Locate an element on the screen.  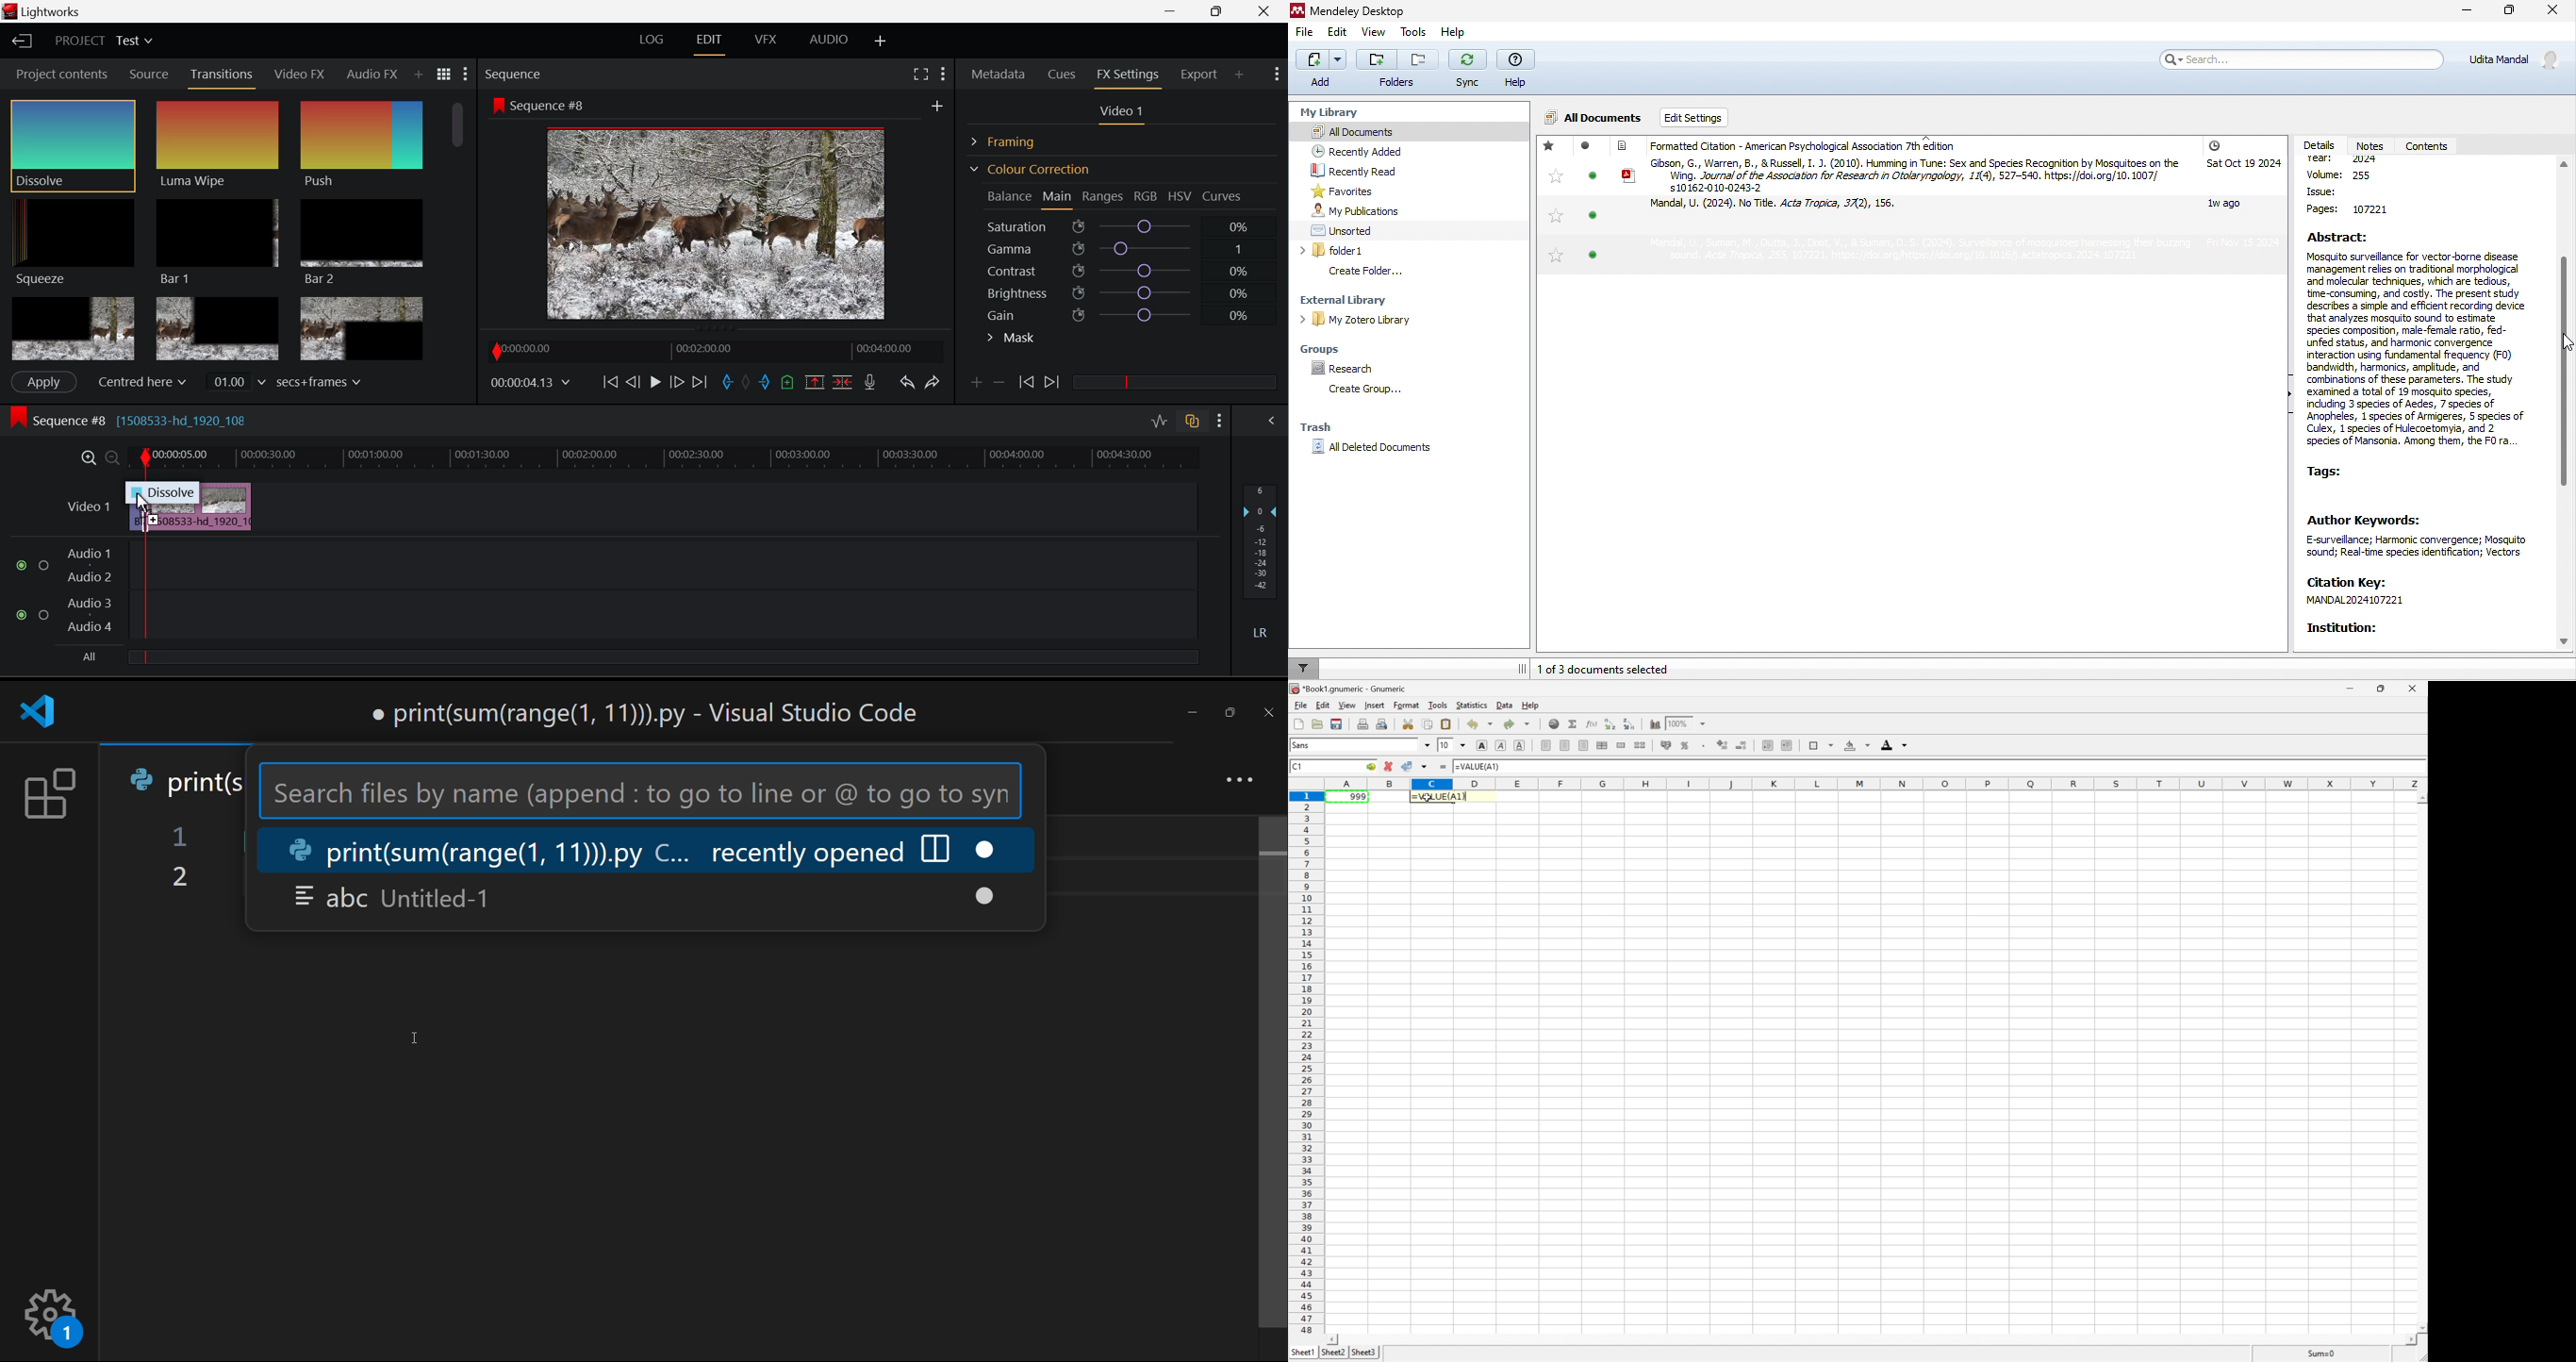
Show Settings is located at coordinates (1220, 421).